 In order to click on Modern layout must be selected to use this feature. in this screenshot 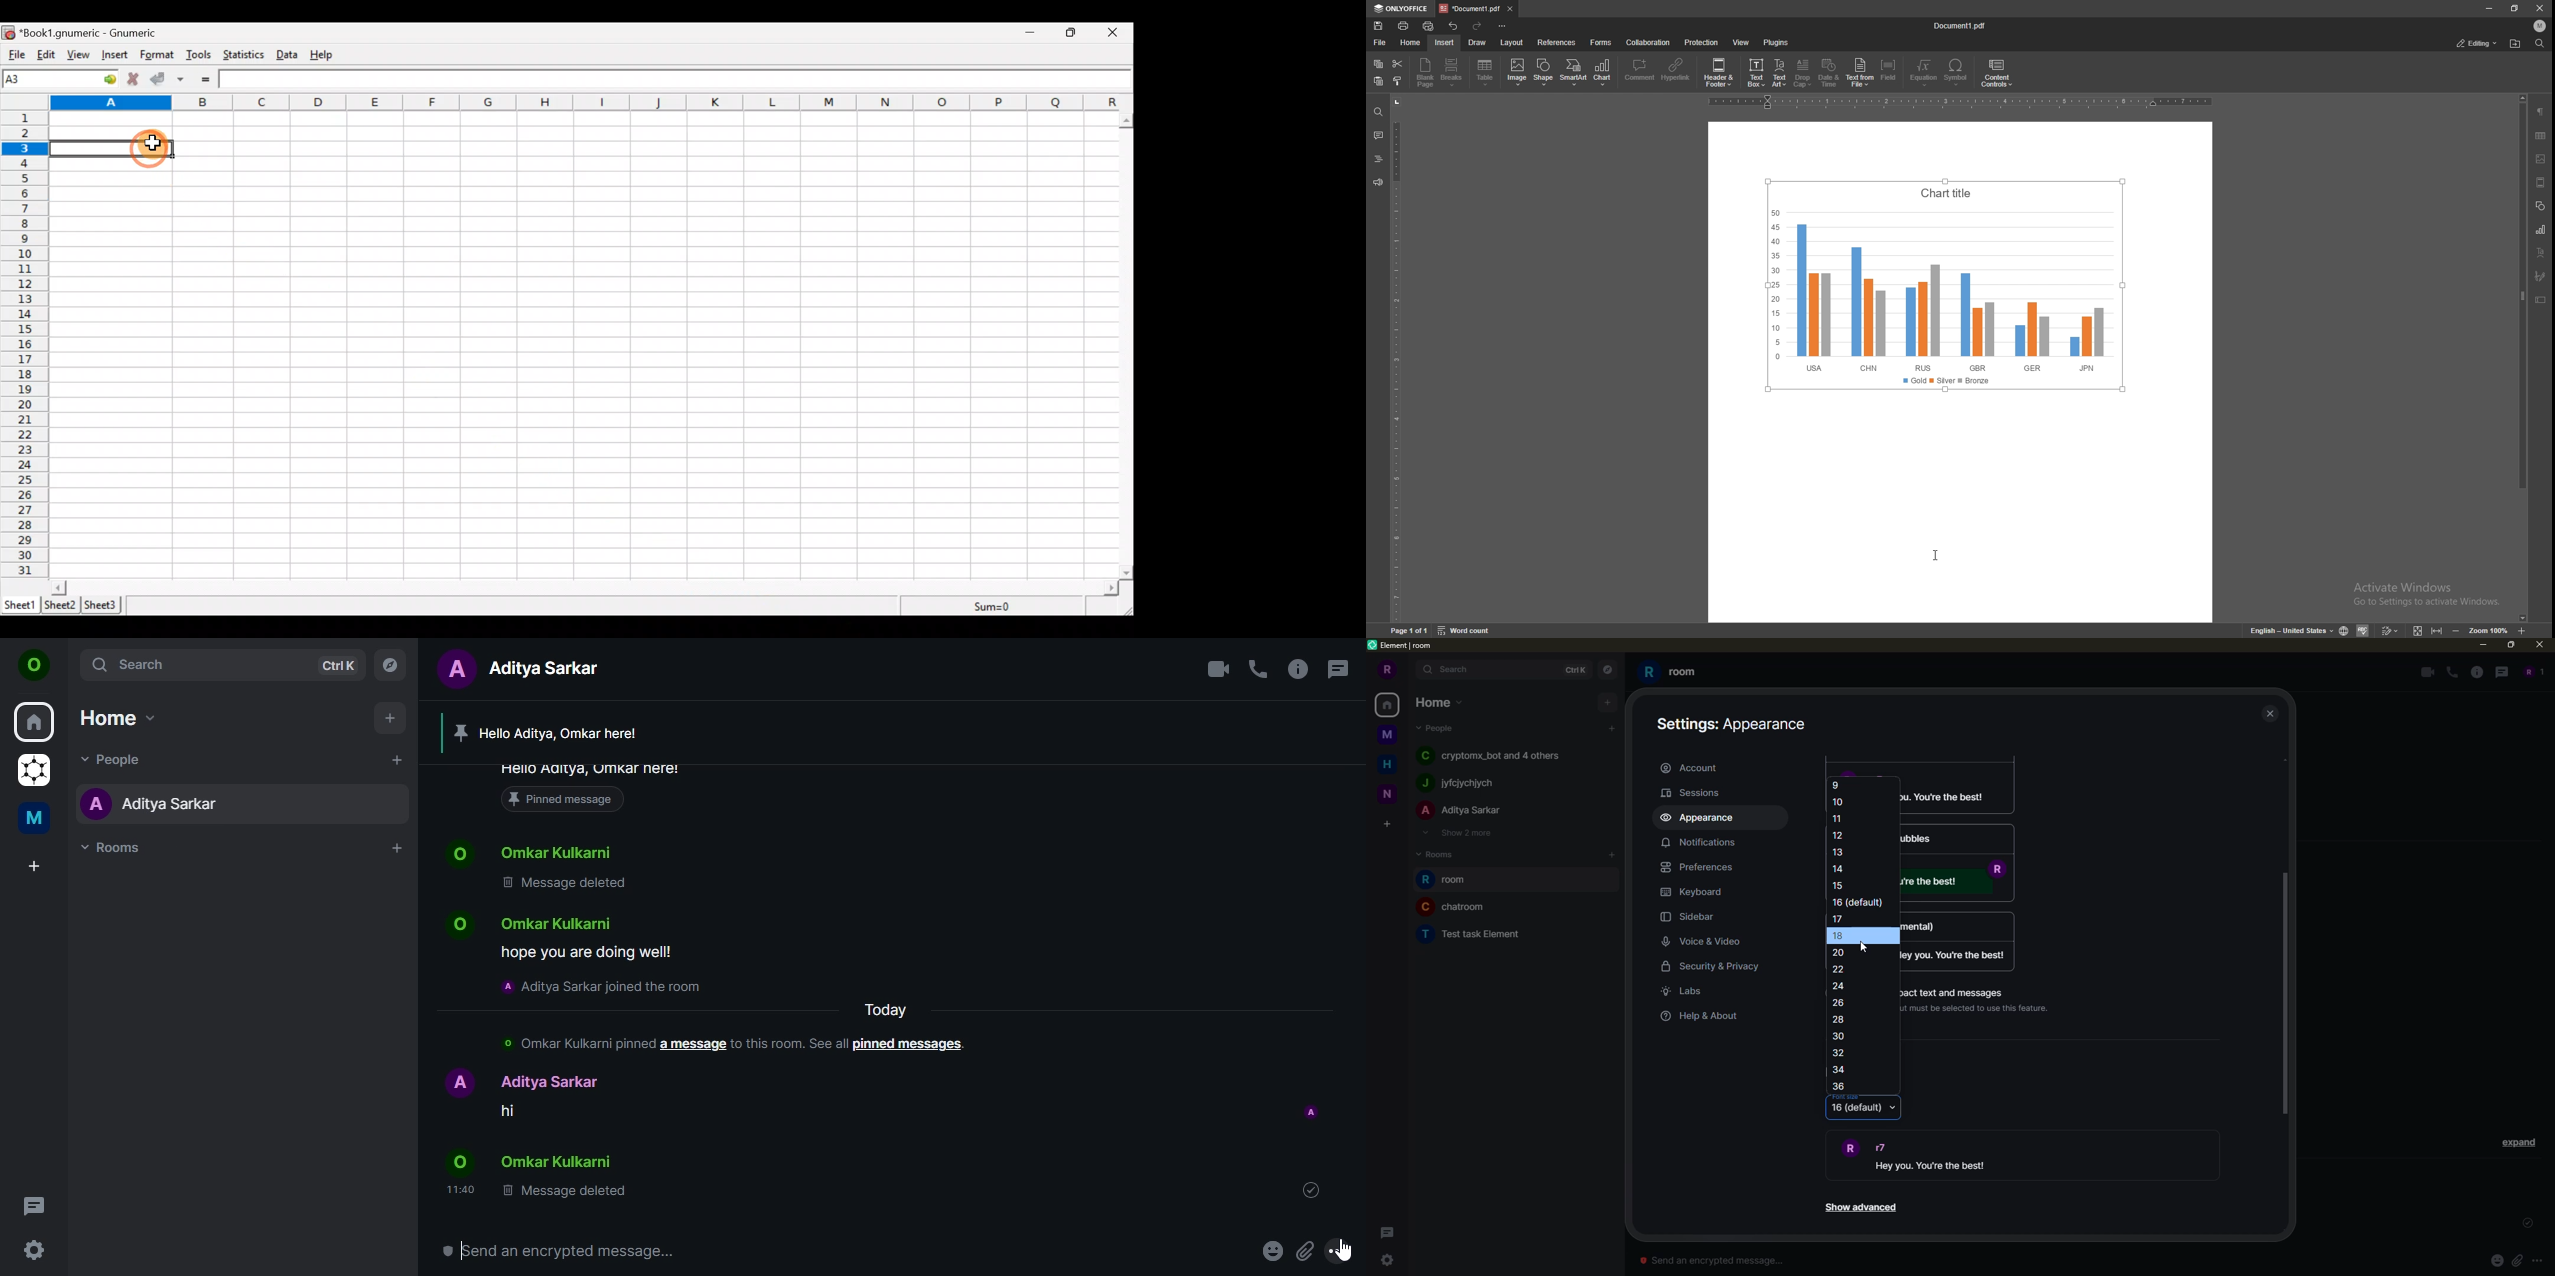, I will do `click(1982, 1008)`.